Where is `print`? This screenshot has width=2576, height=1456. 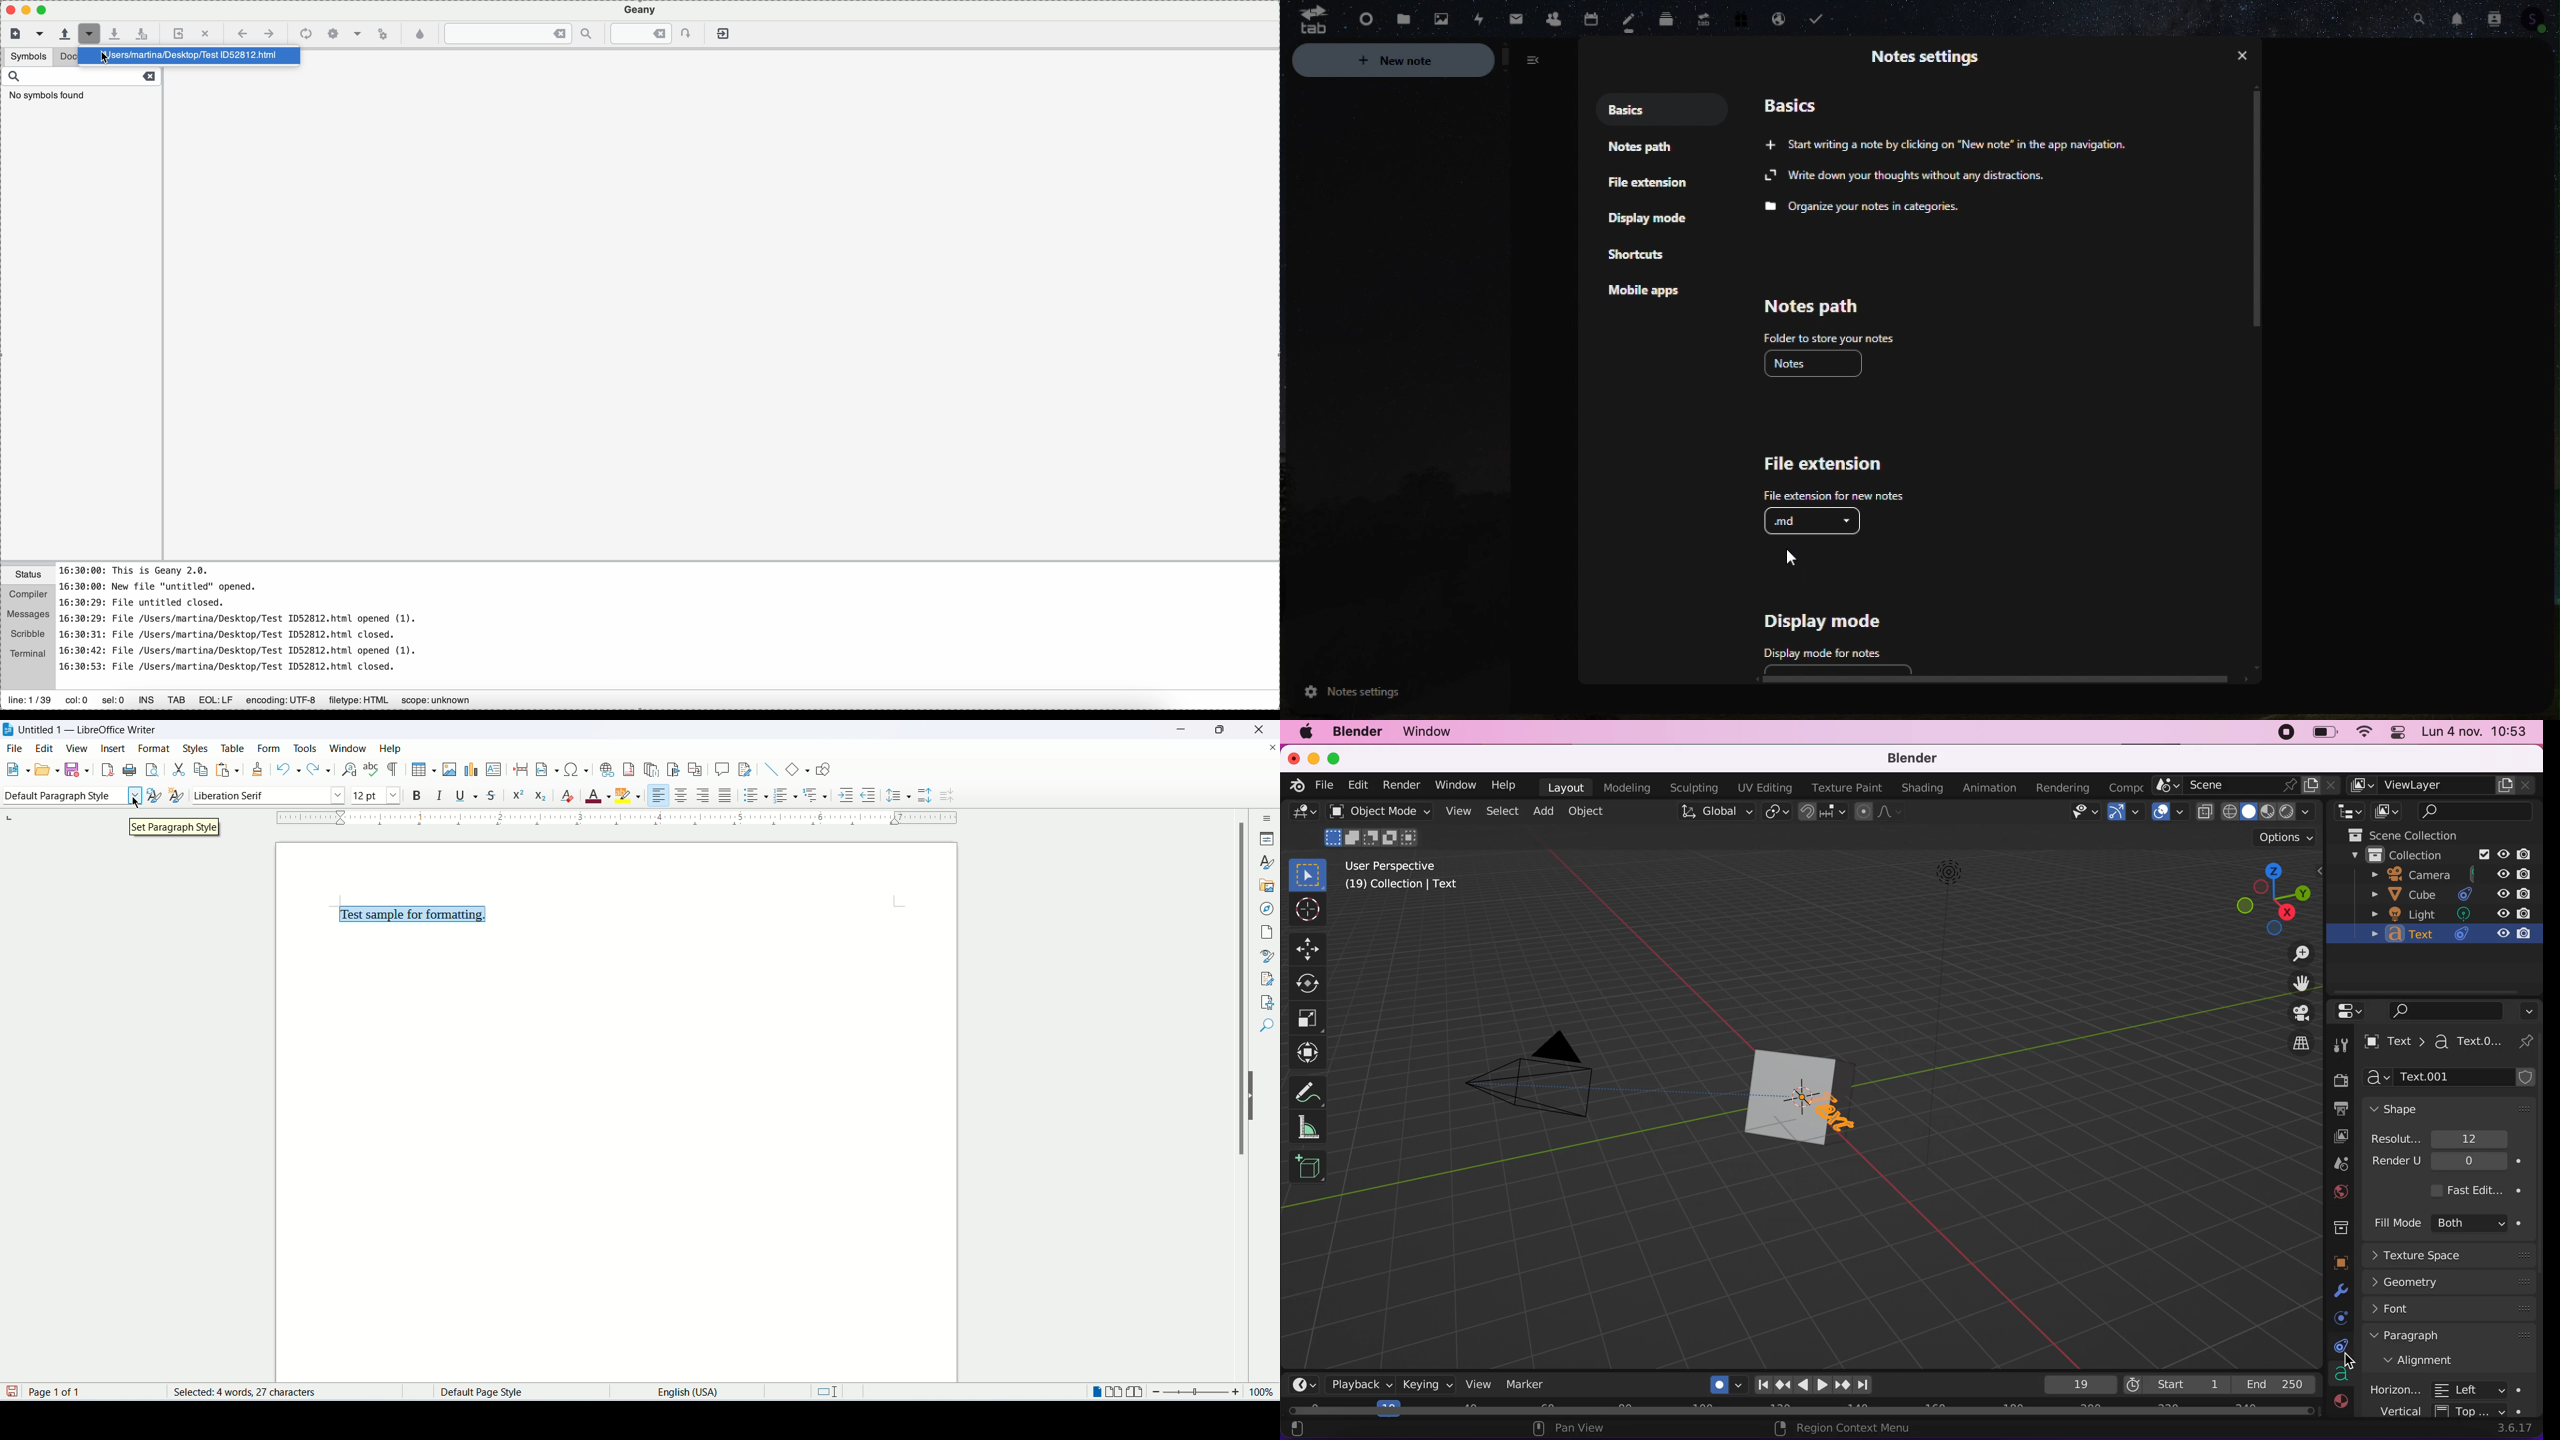 print is located at coordinates (129, 769).